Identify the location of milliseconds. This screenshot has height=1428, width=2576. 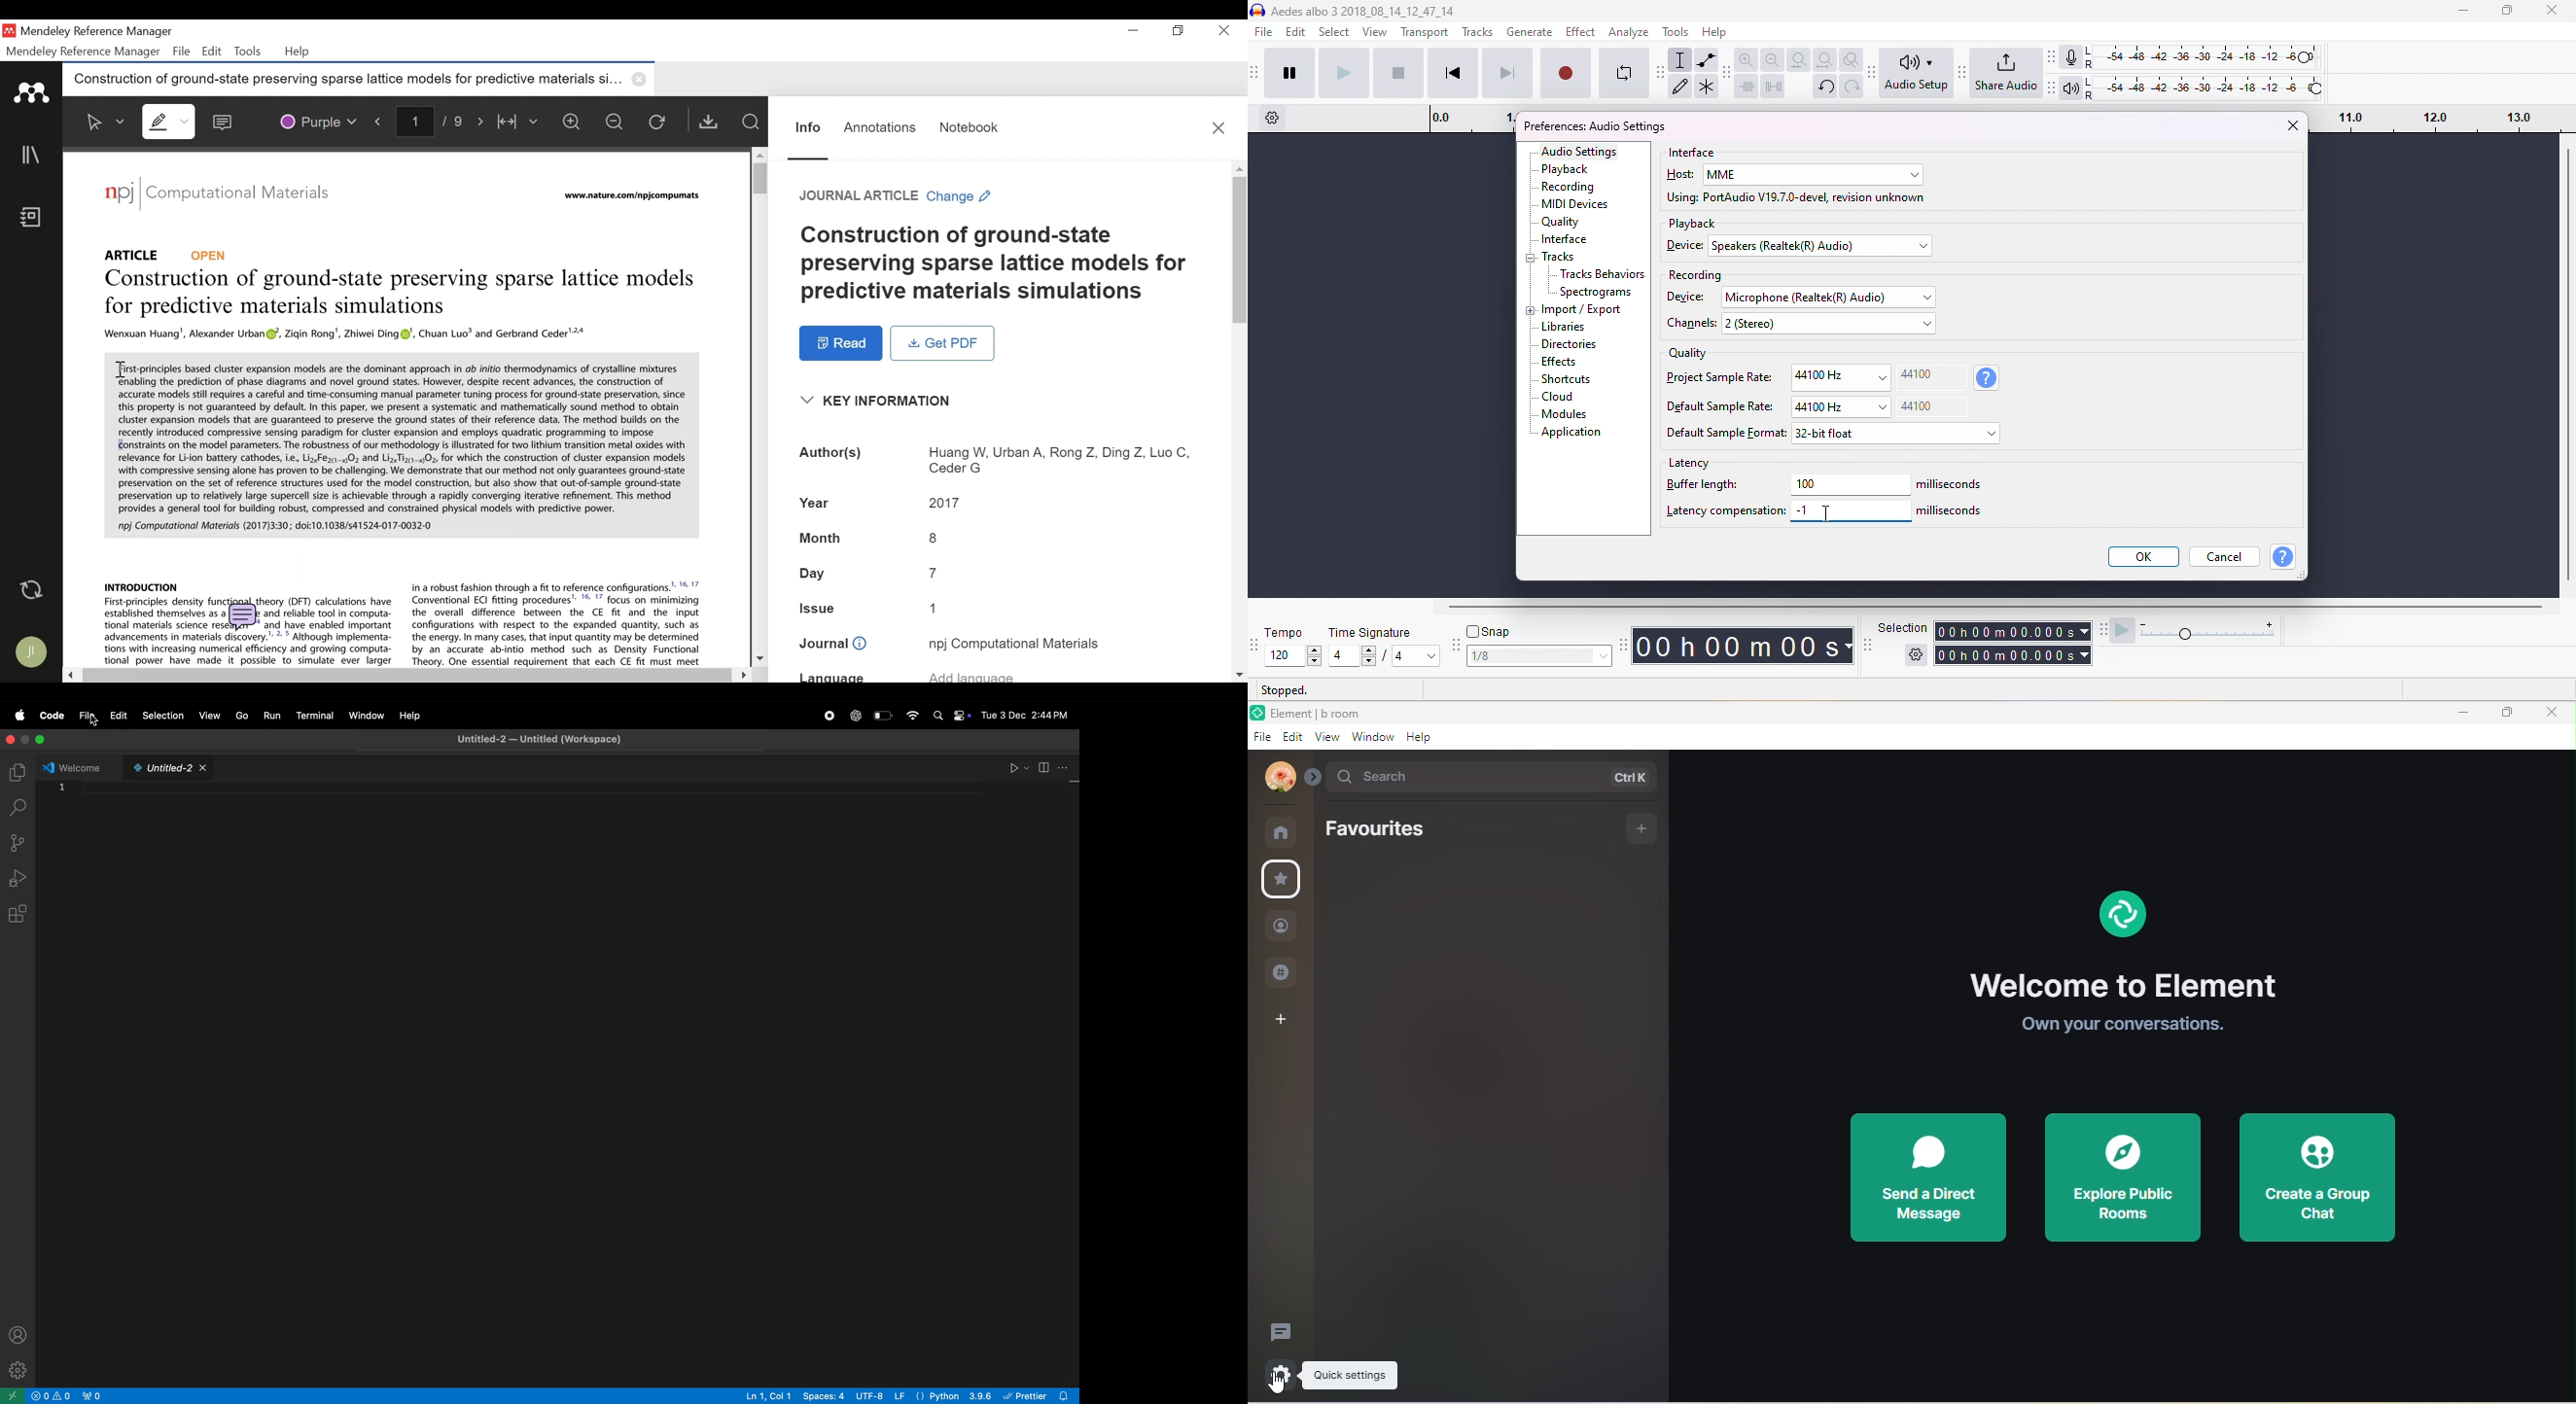
(1952, 509).